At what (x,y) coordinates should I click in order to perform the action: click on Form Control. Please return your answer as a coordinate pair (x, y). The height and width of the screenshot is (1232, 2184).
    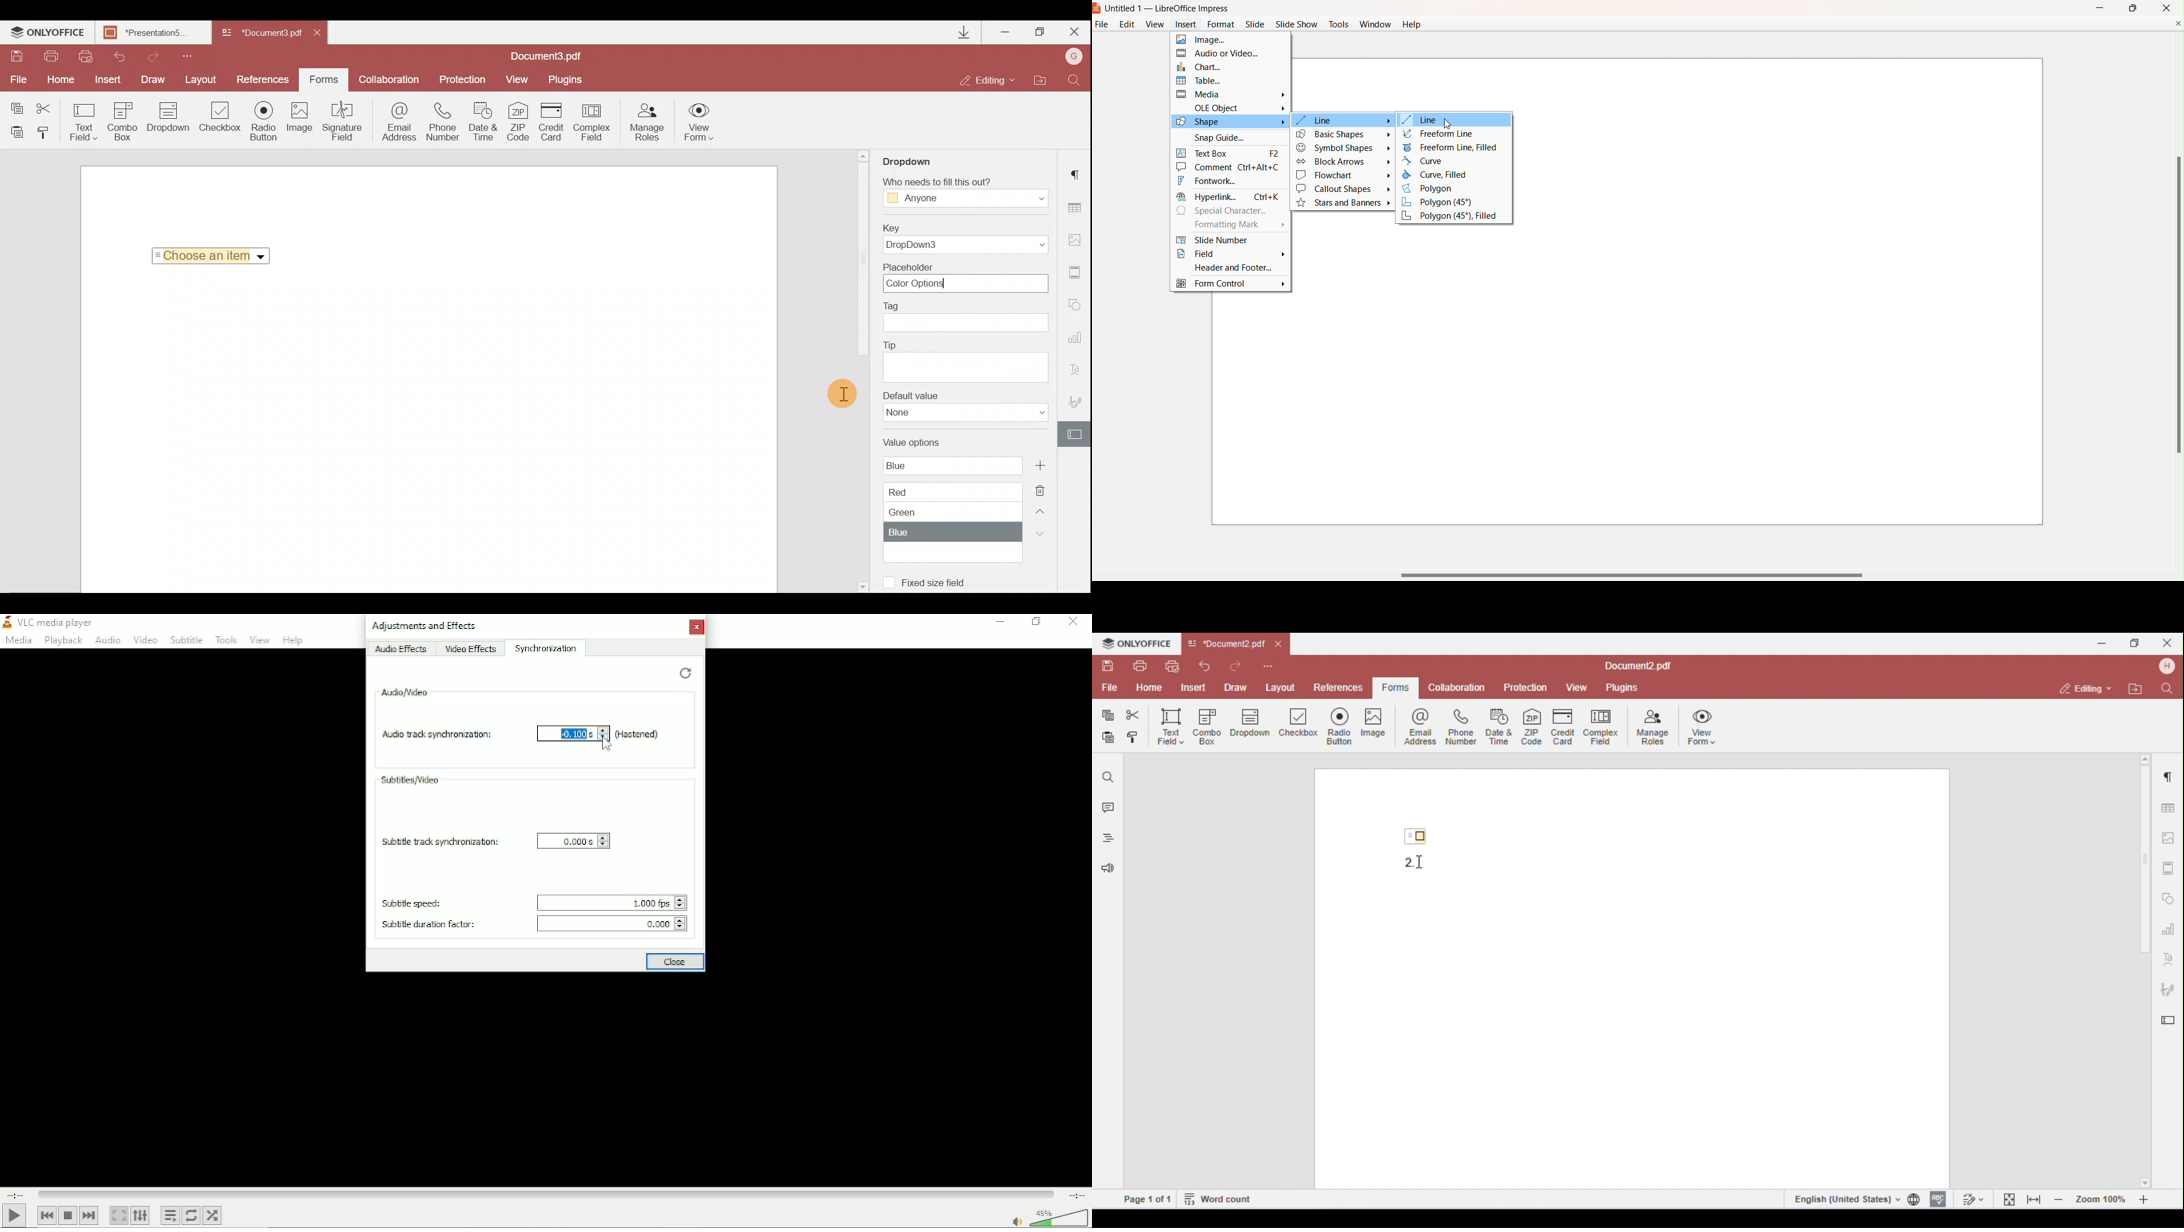
    Looking at the image, I should click on (1231, 285).